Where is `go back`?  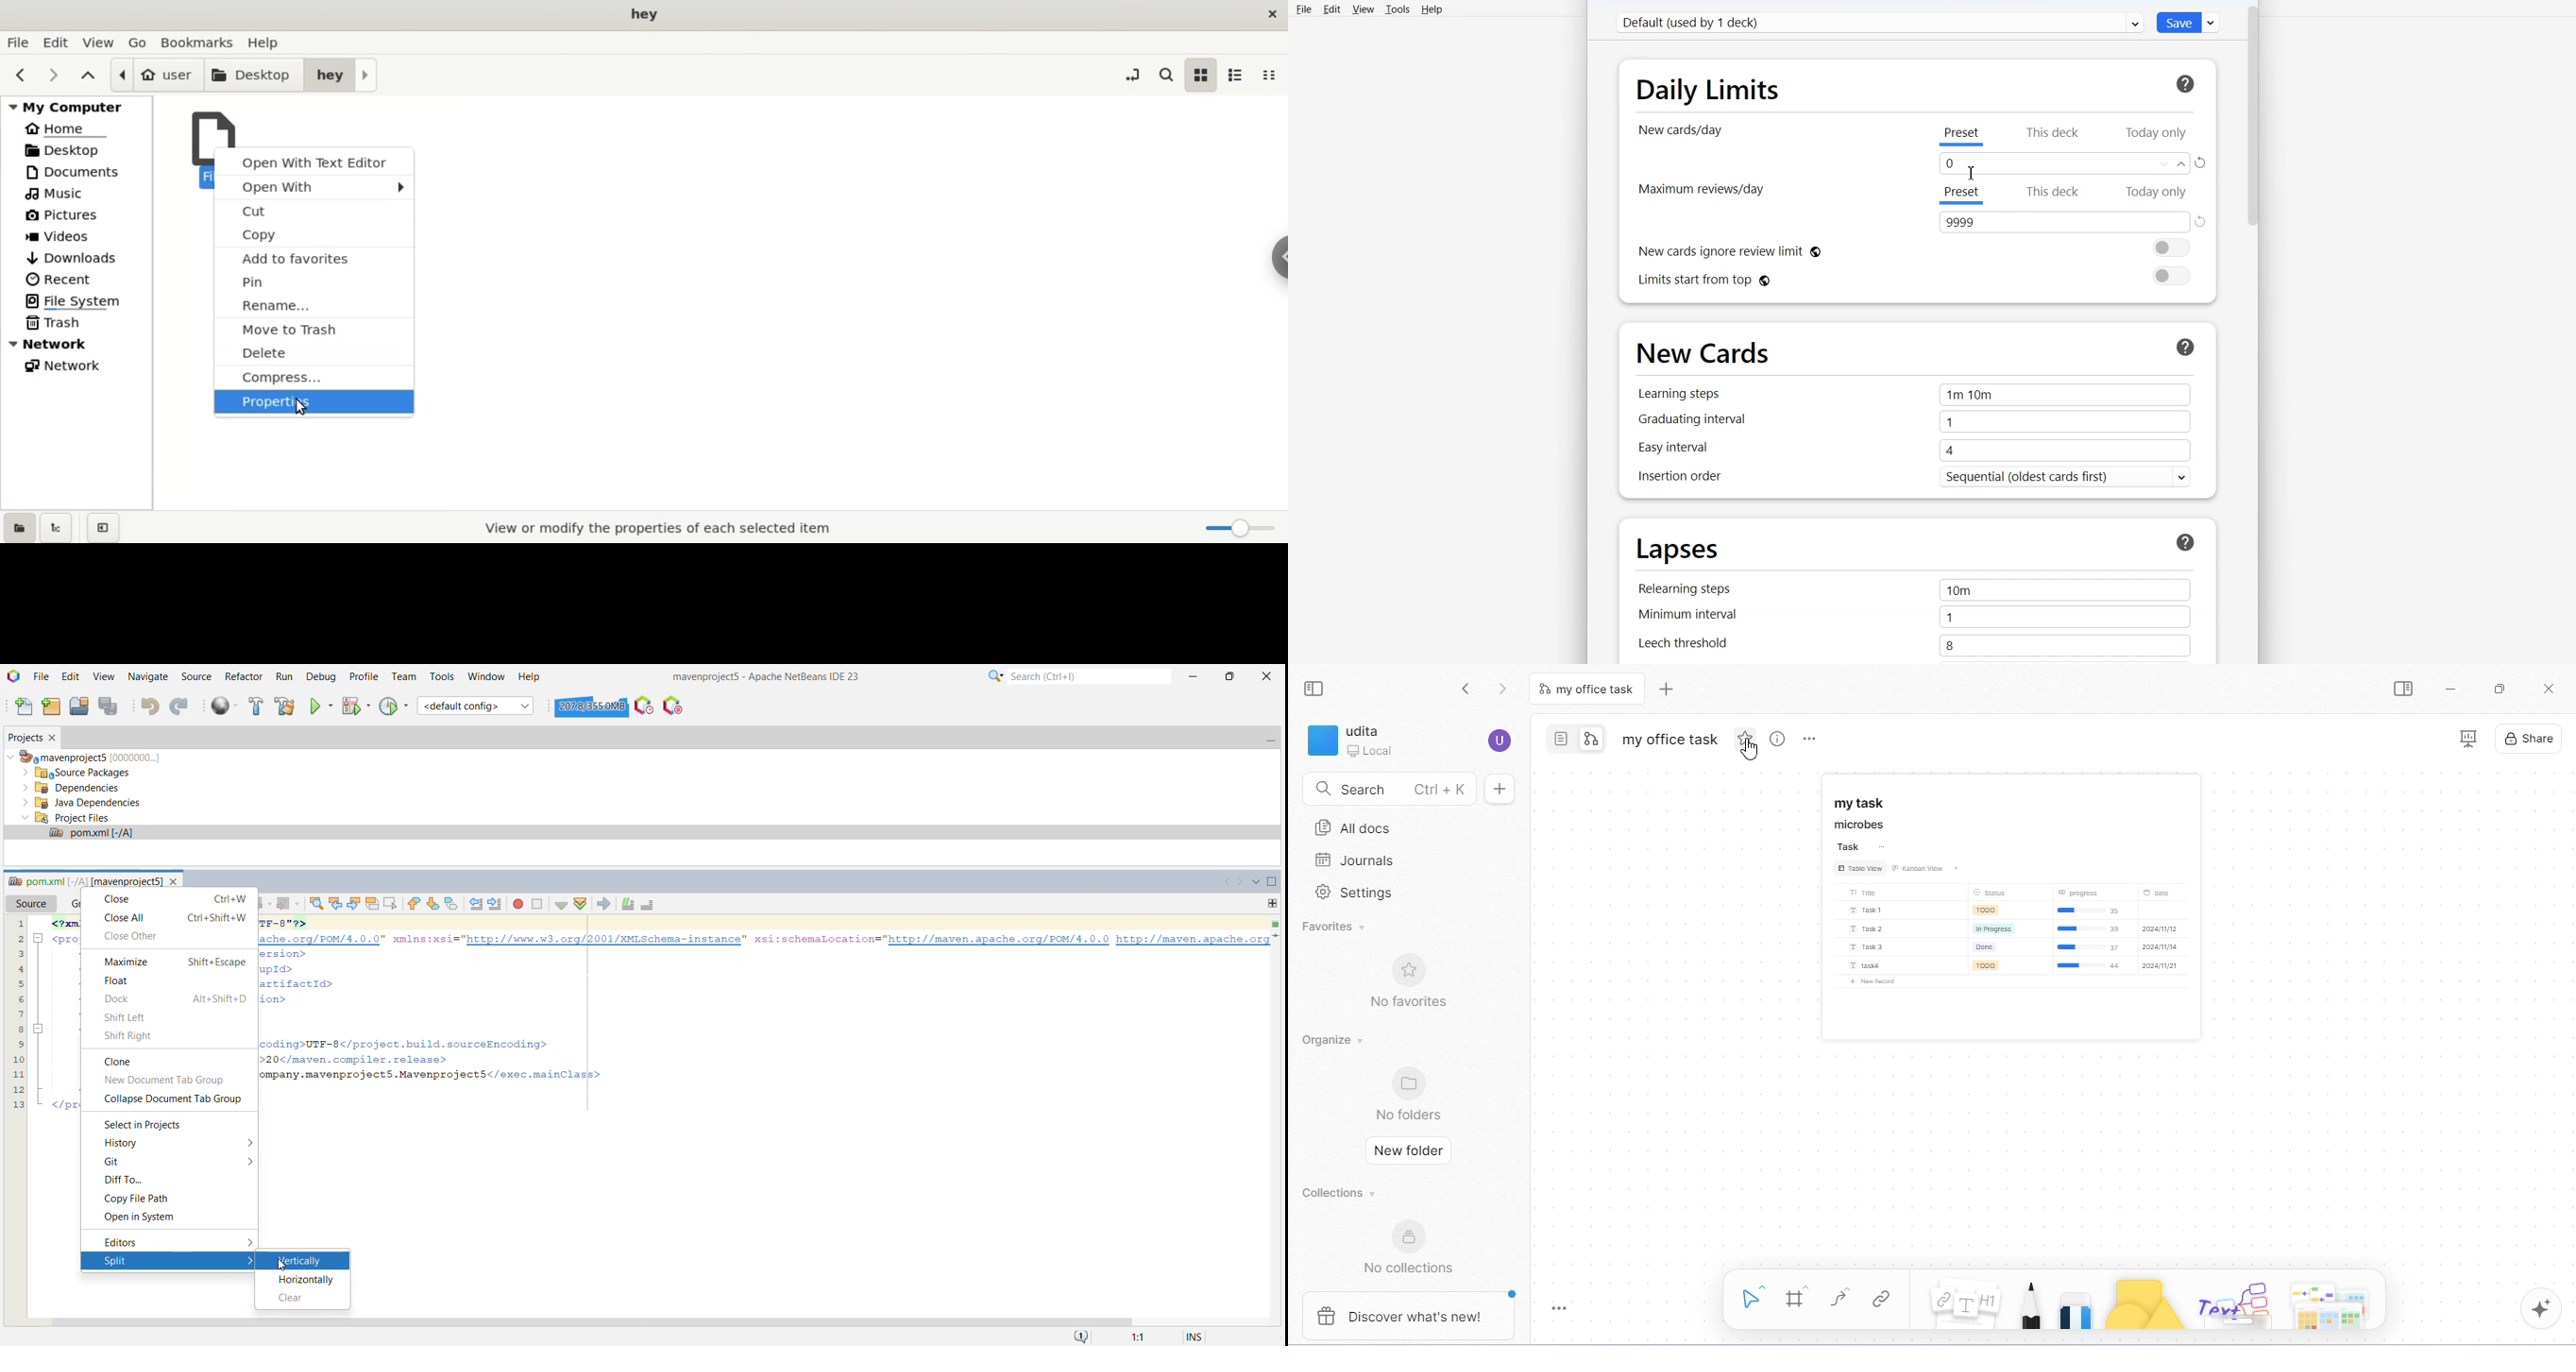
go back is located at coordinates (1468, 690).